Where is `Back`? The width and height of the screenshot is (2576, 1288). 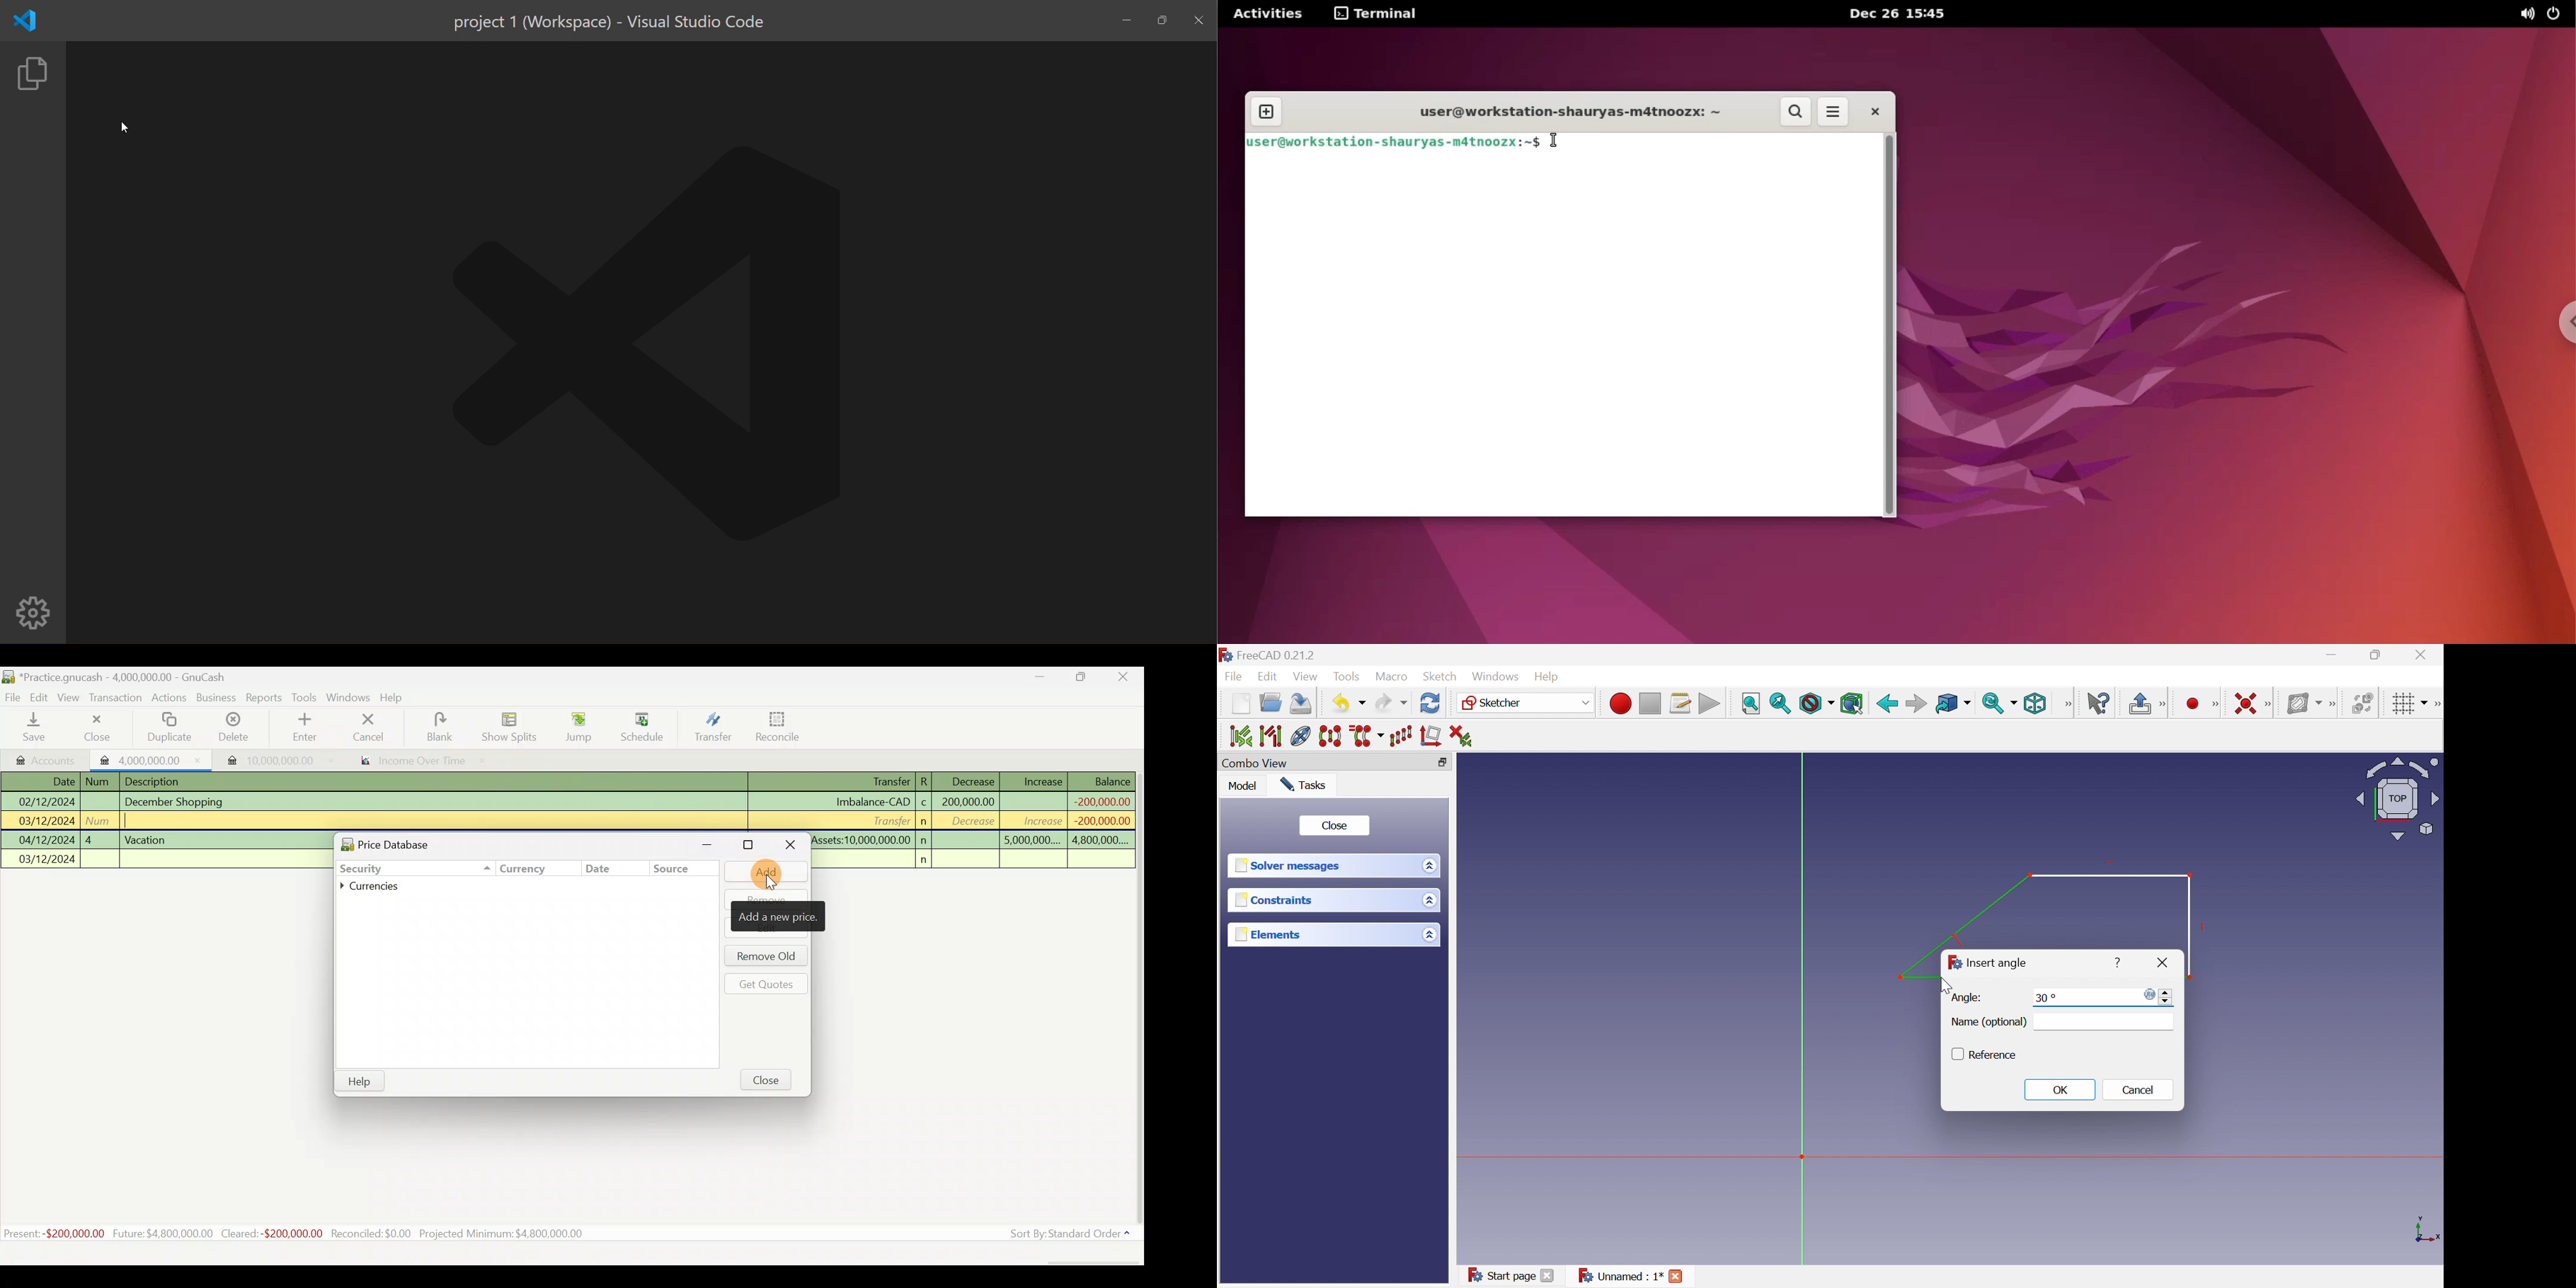
Back is located at coordinates (1886, 702).